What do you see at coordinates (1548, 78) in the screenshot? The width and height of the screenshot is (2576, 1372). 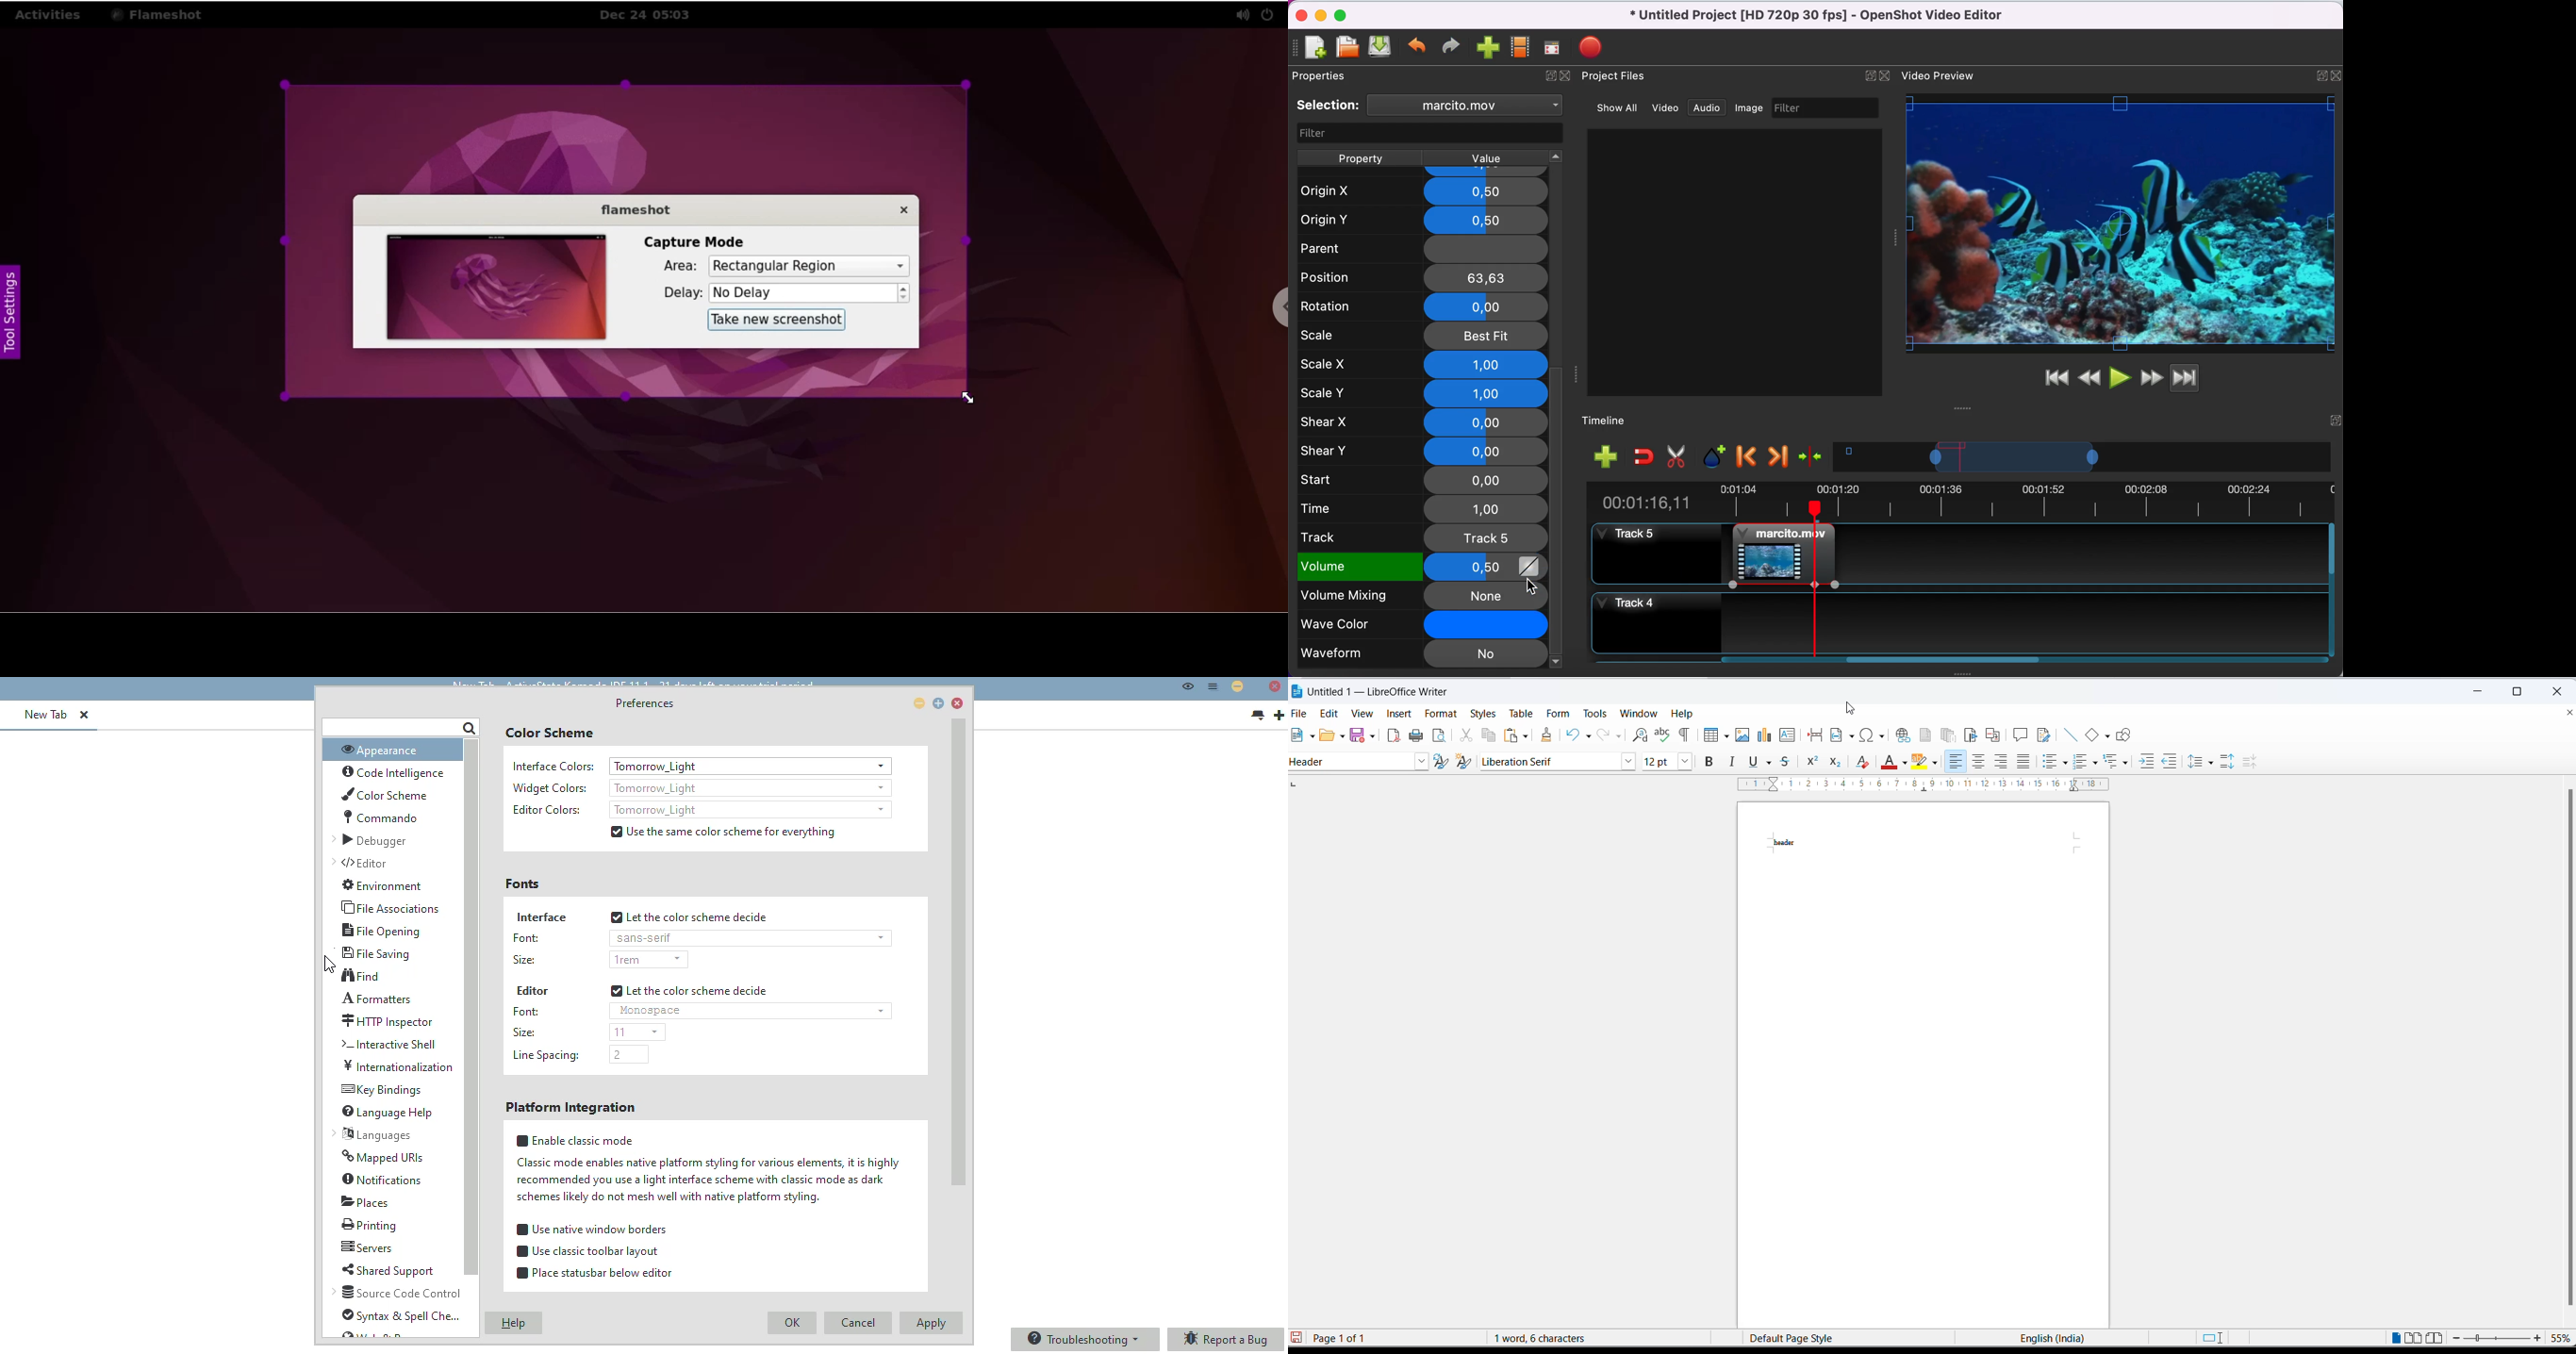 I see `expand/hide` at bounding box center [1548, 78].